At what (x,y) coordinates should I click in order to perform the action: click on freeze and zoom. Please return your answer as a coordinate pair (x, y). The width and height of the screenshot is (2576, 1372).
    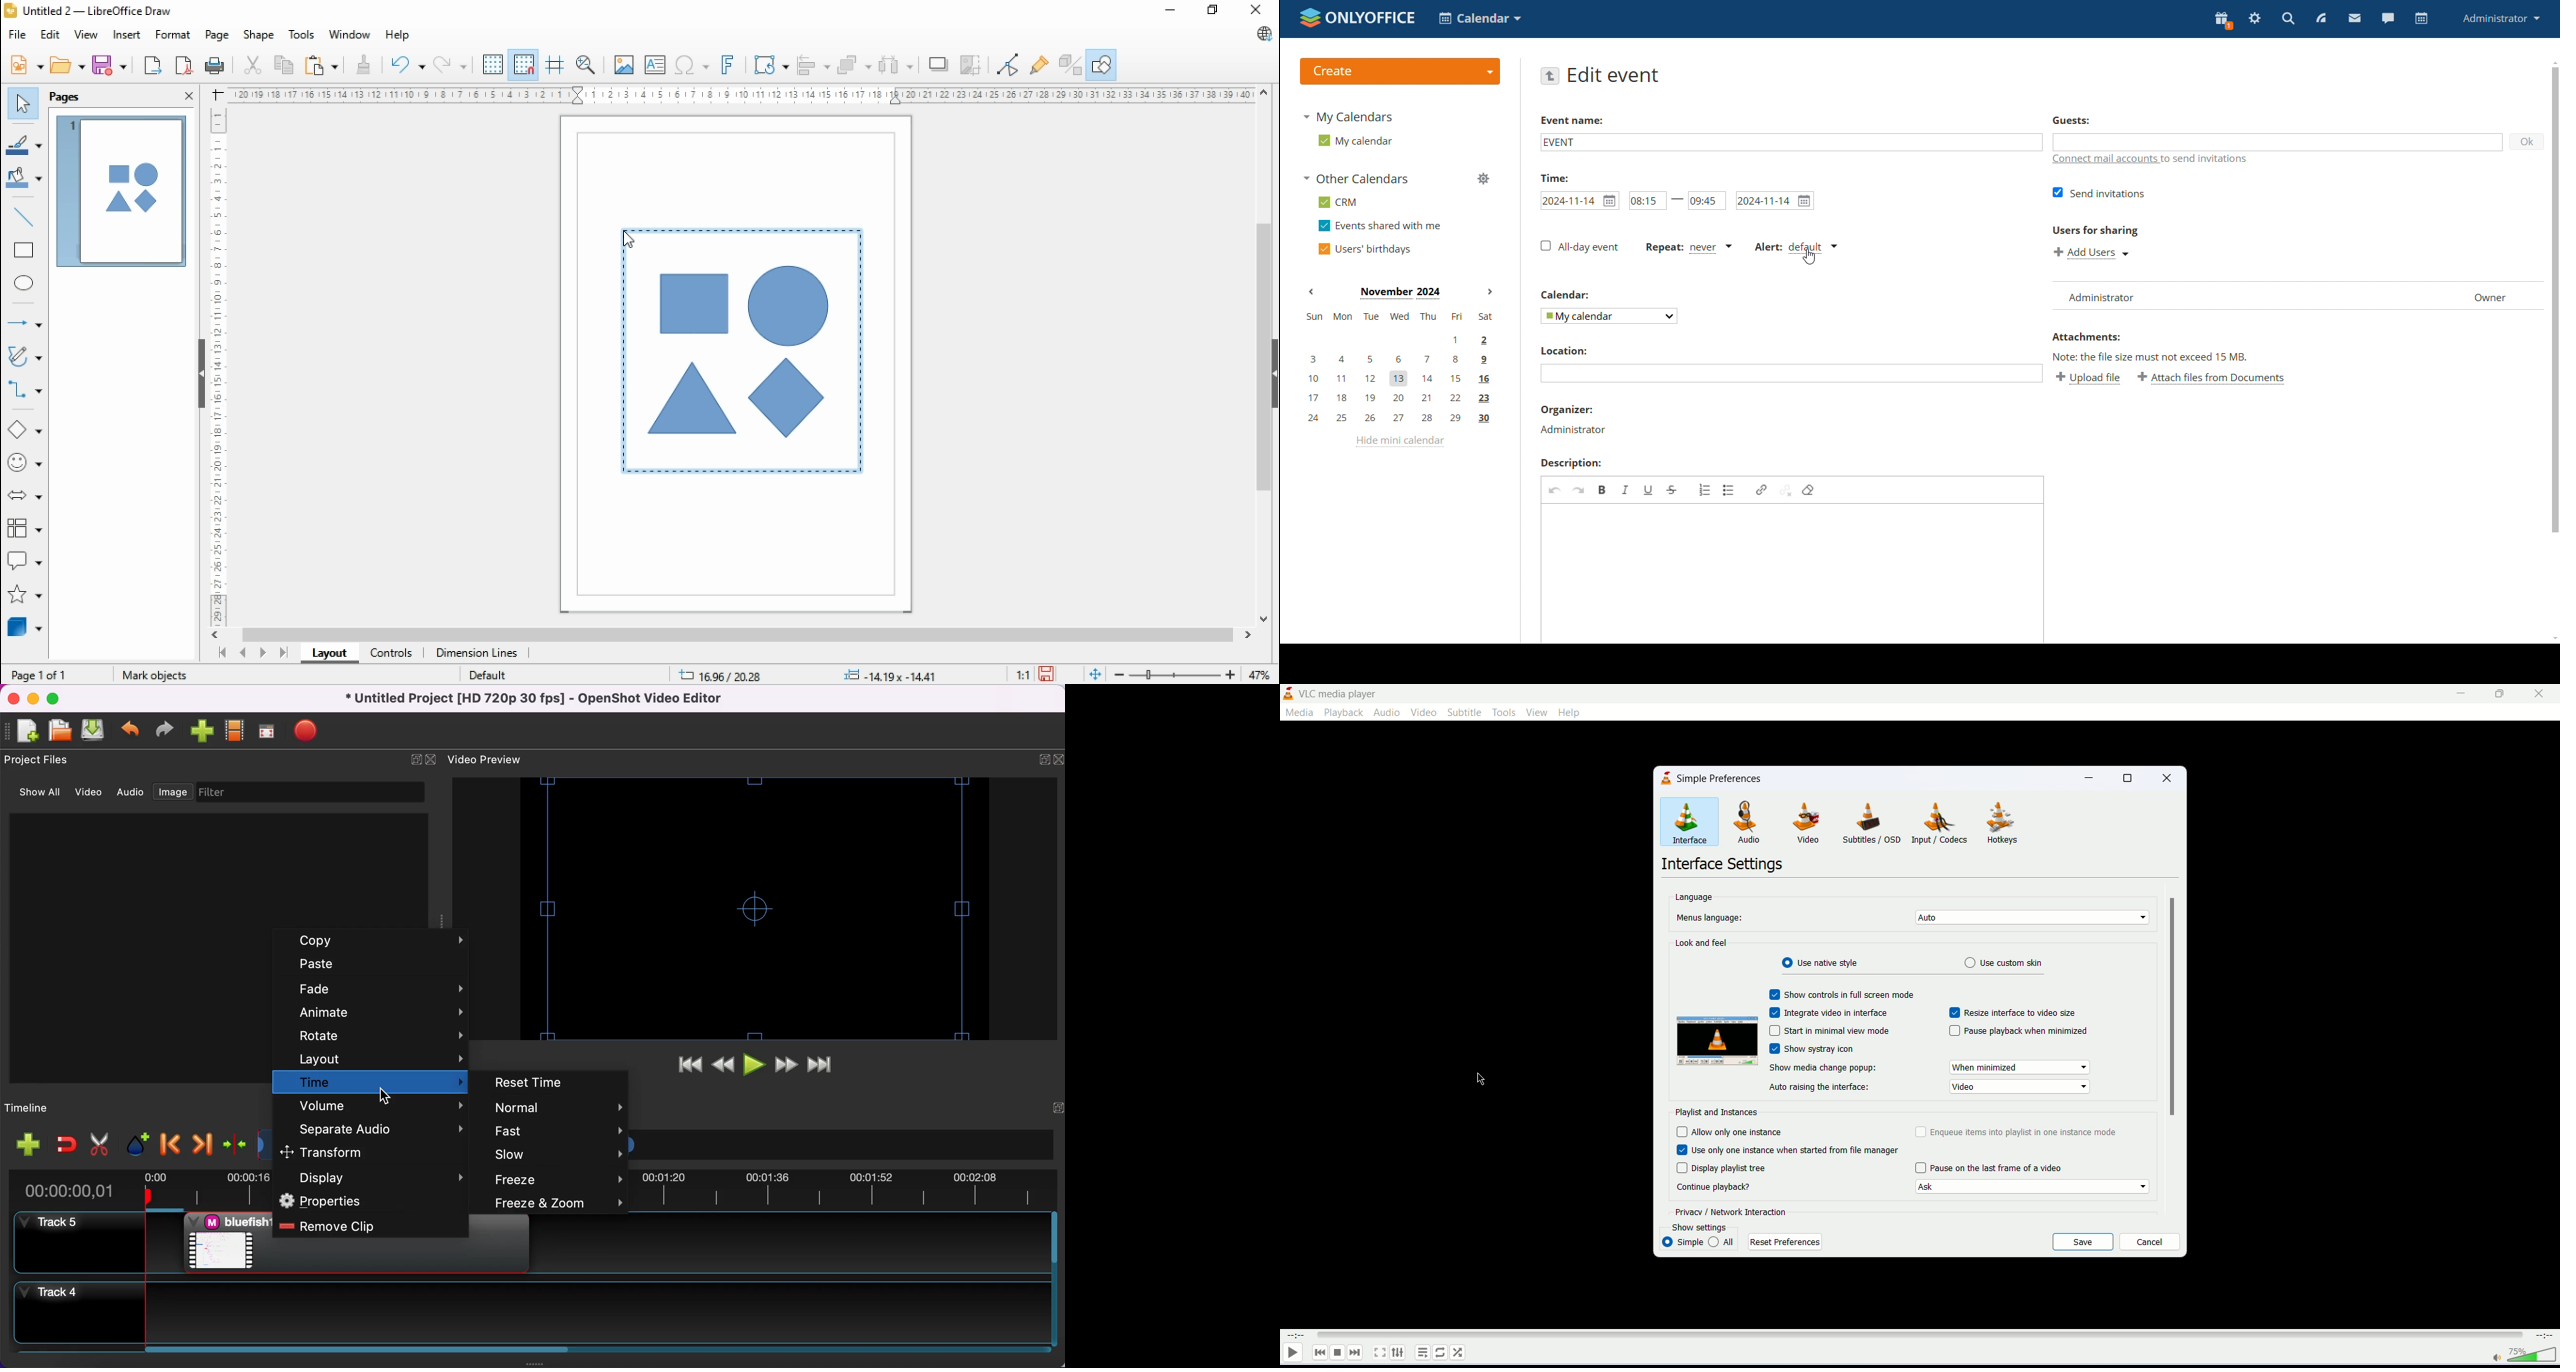
    Looking at the image, I should click on (558, 1204).